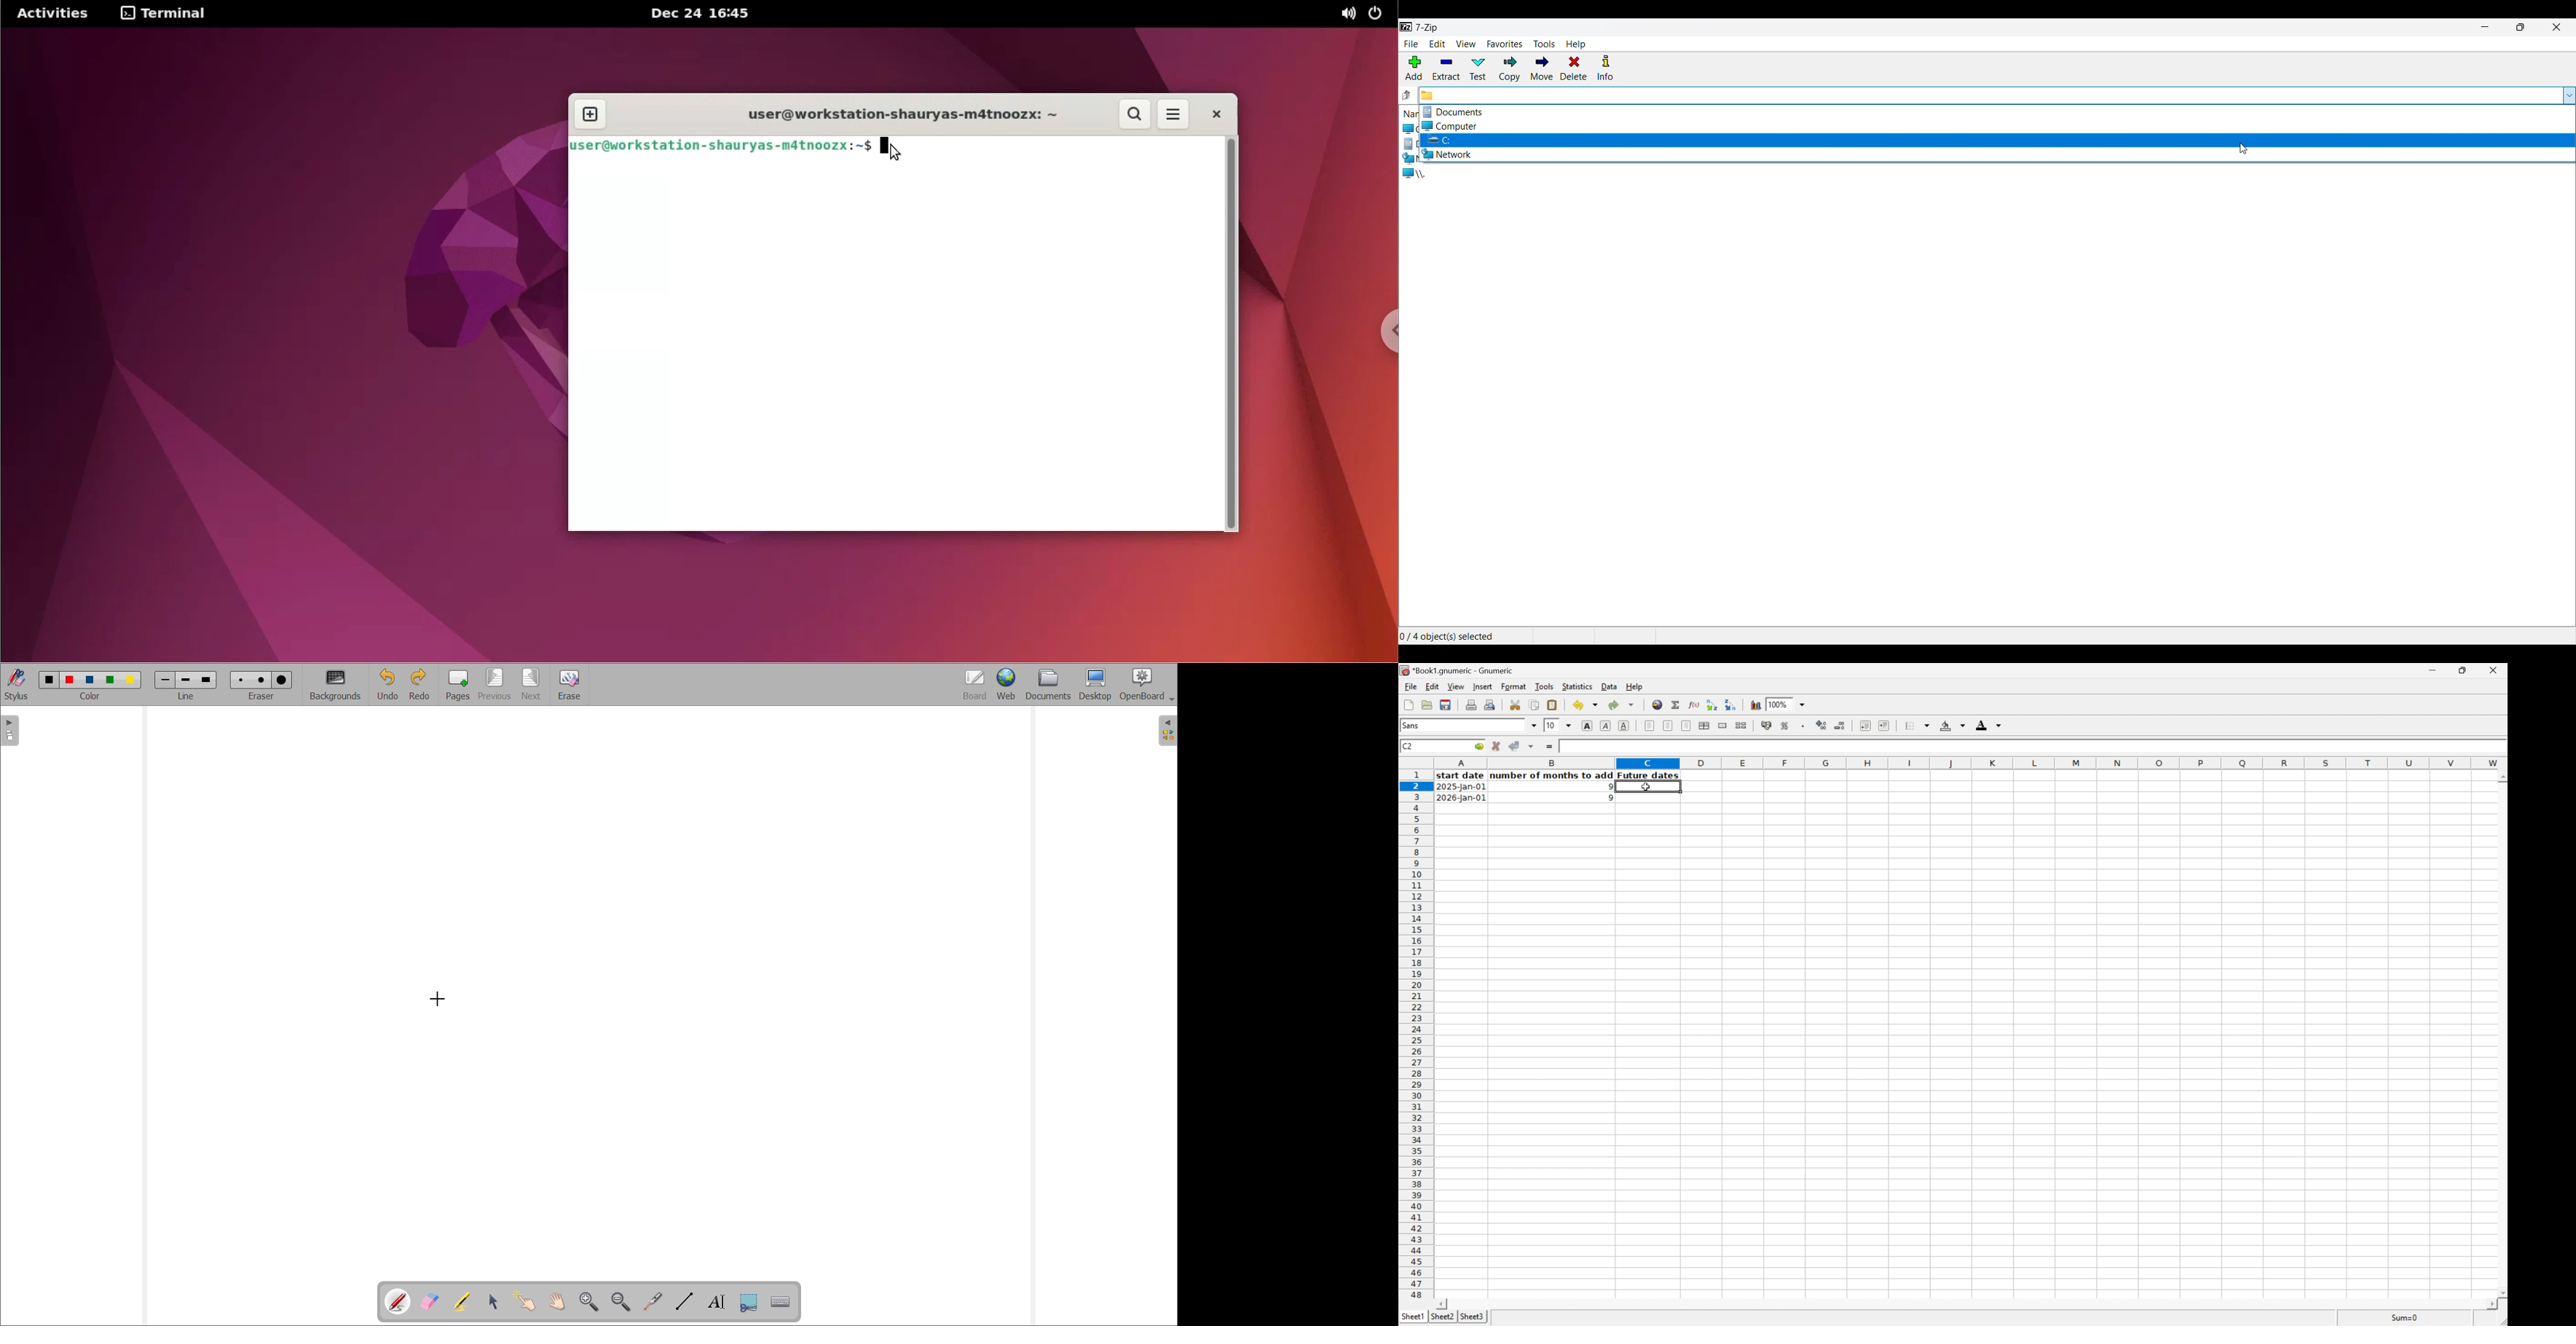 This screenshot has width=2576, height=1344. What do you see at coordinates (1414, 68) in the screenshot?
I see `Add` at bounding box center [1414, 68].